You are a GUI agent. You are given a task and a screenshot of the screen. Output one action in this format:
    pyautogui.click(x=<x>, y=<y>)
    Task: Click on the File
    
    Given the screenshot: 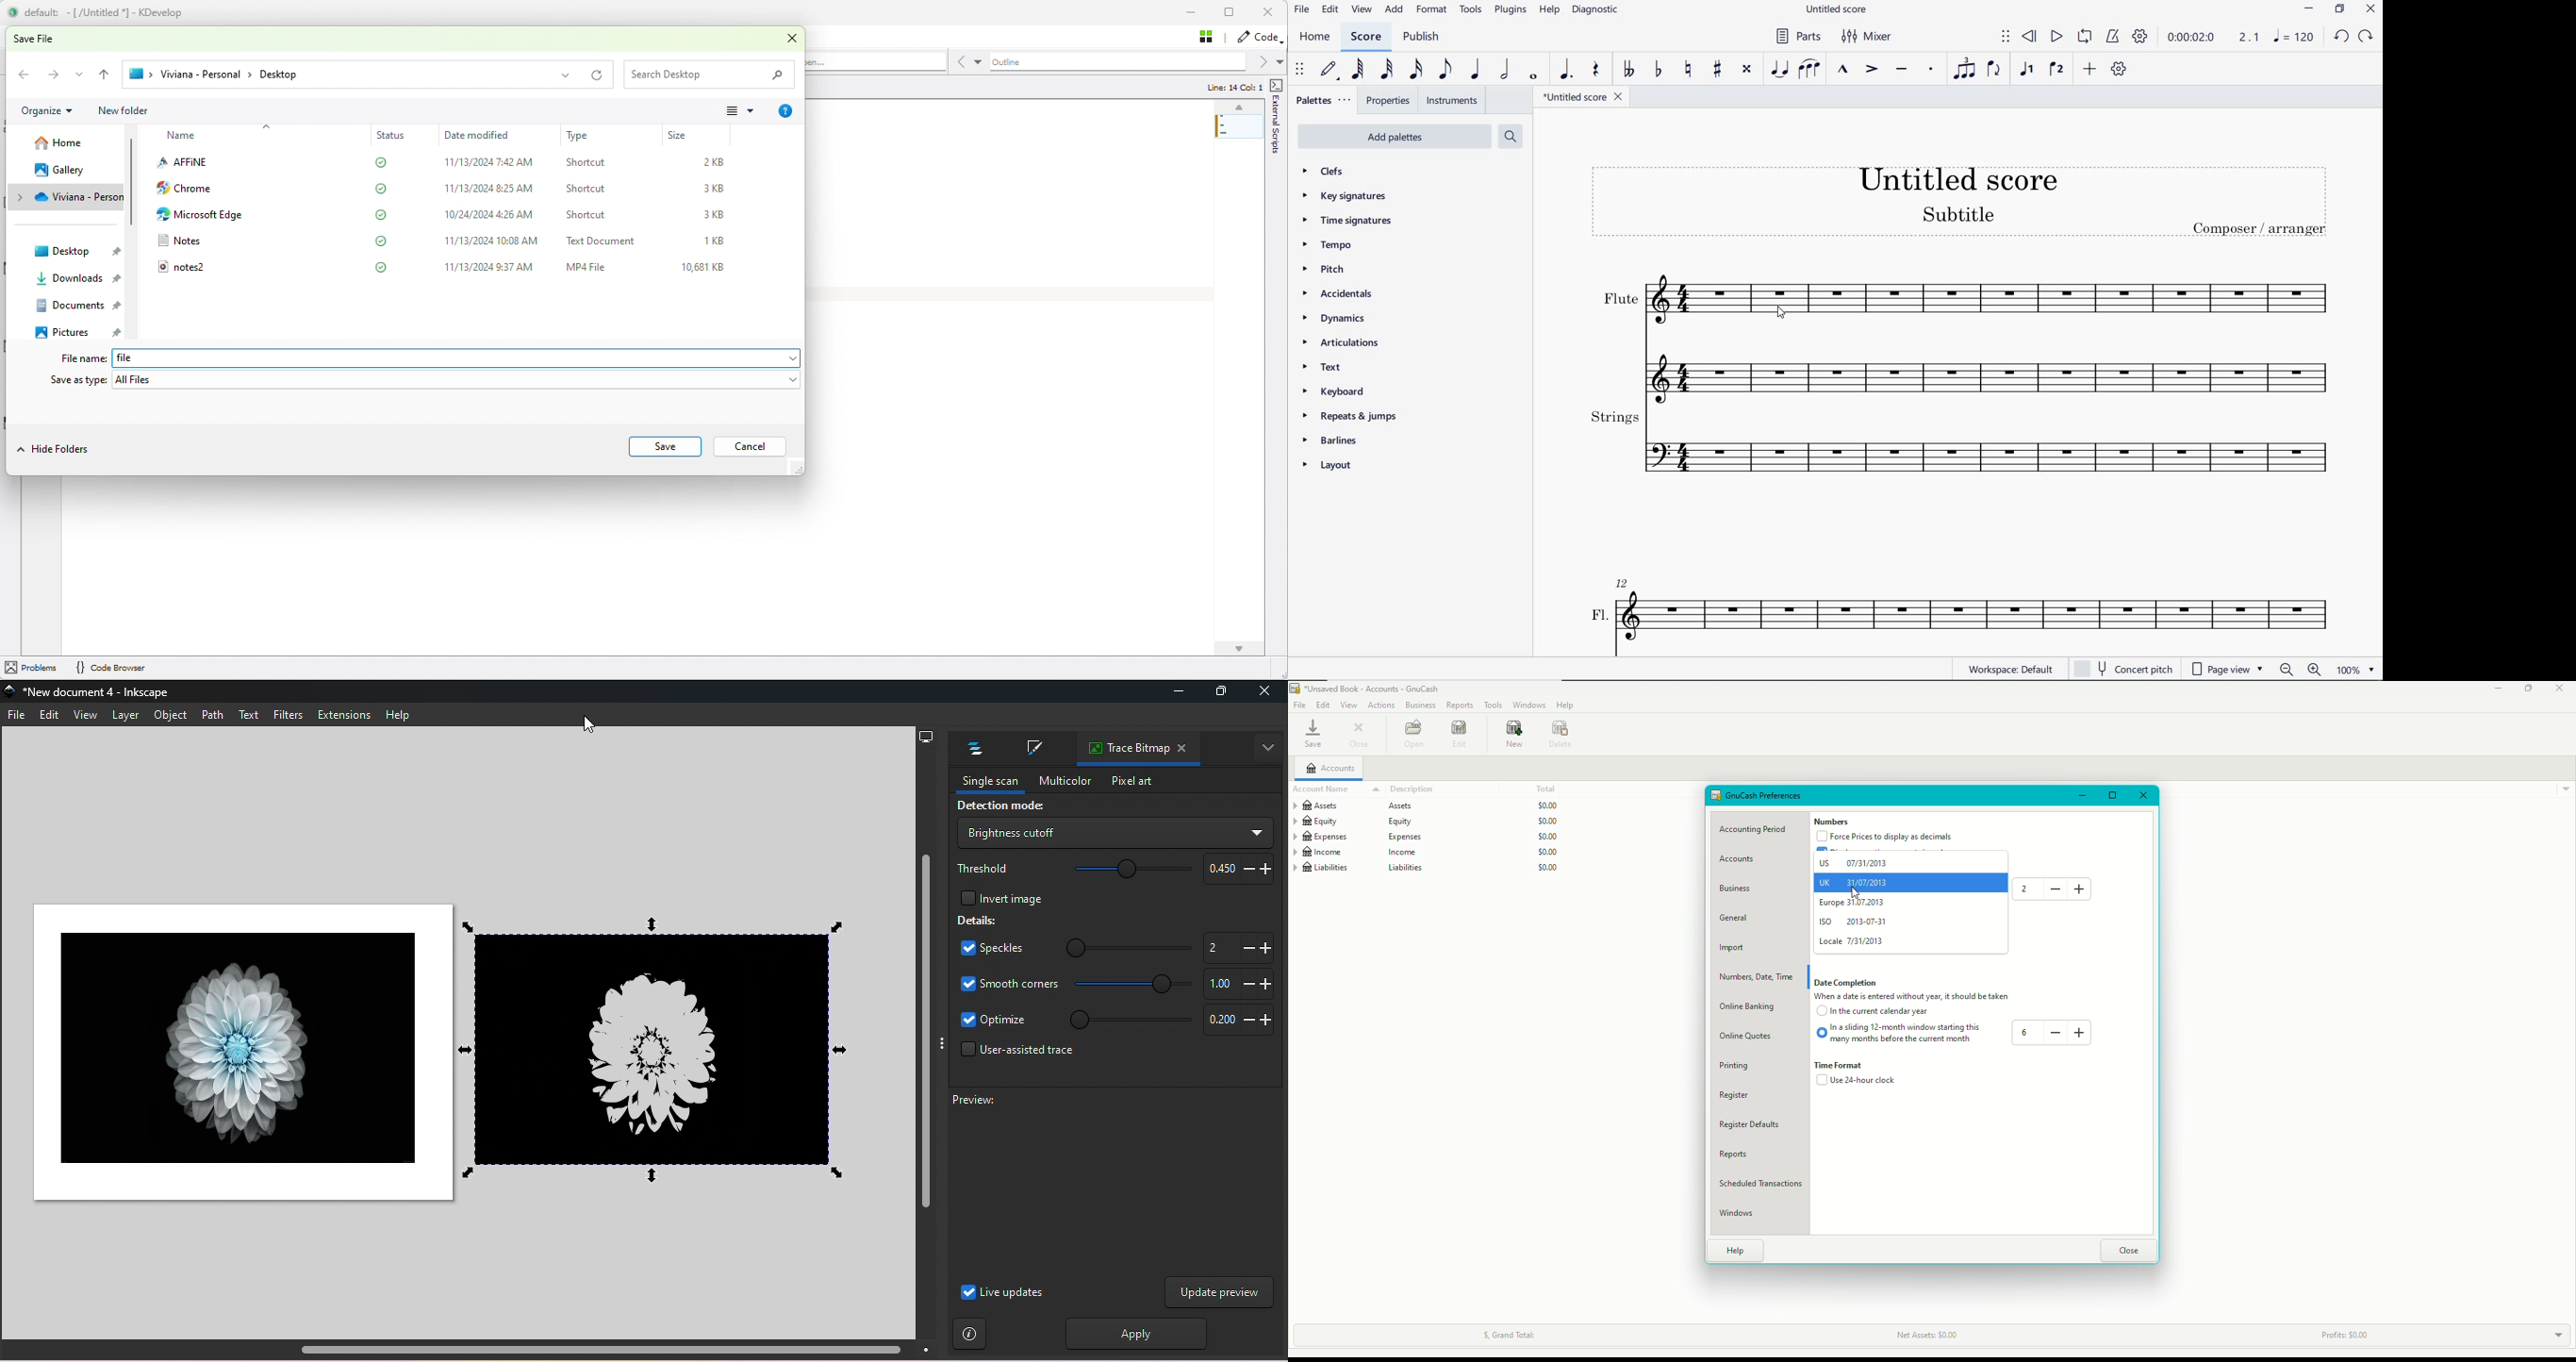 What is the action you would take?
    pyautogui.click(x=19, y=718)
    